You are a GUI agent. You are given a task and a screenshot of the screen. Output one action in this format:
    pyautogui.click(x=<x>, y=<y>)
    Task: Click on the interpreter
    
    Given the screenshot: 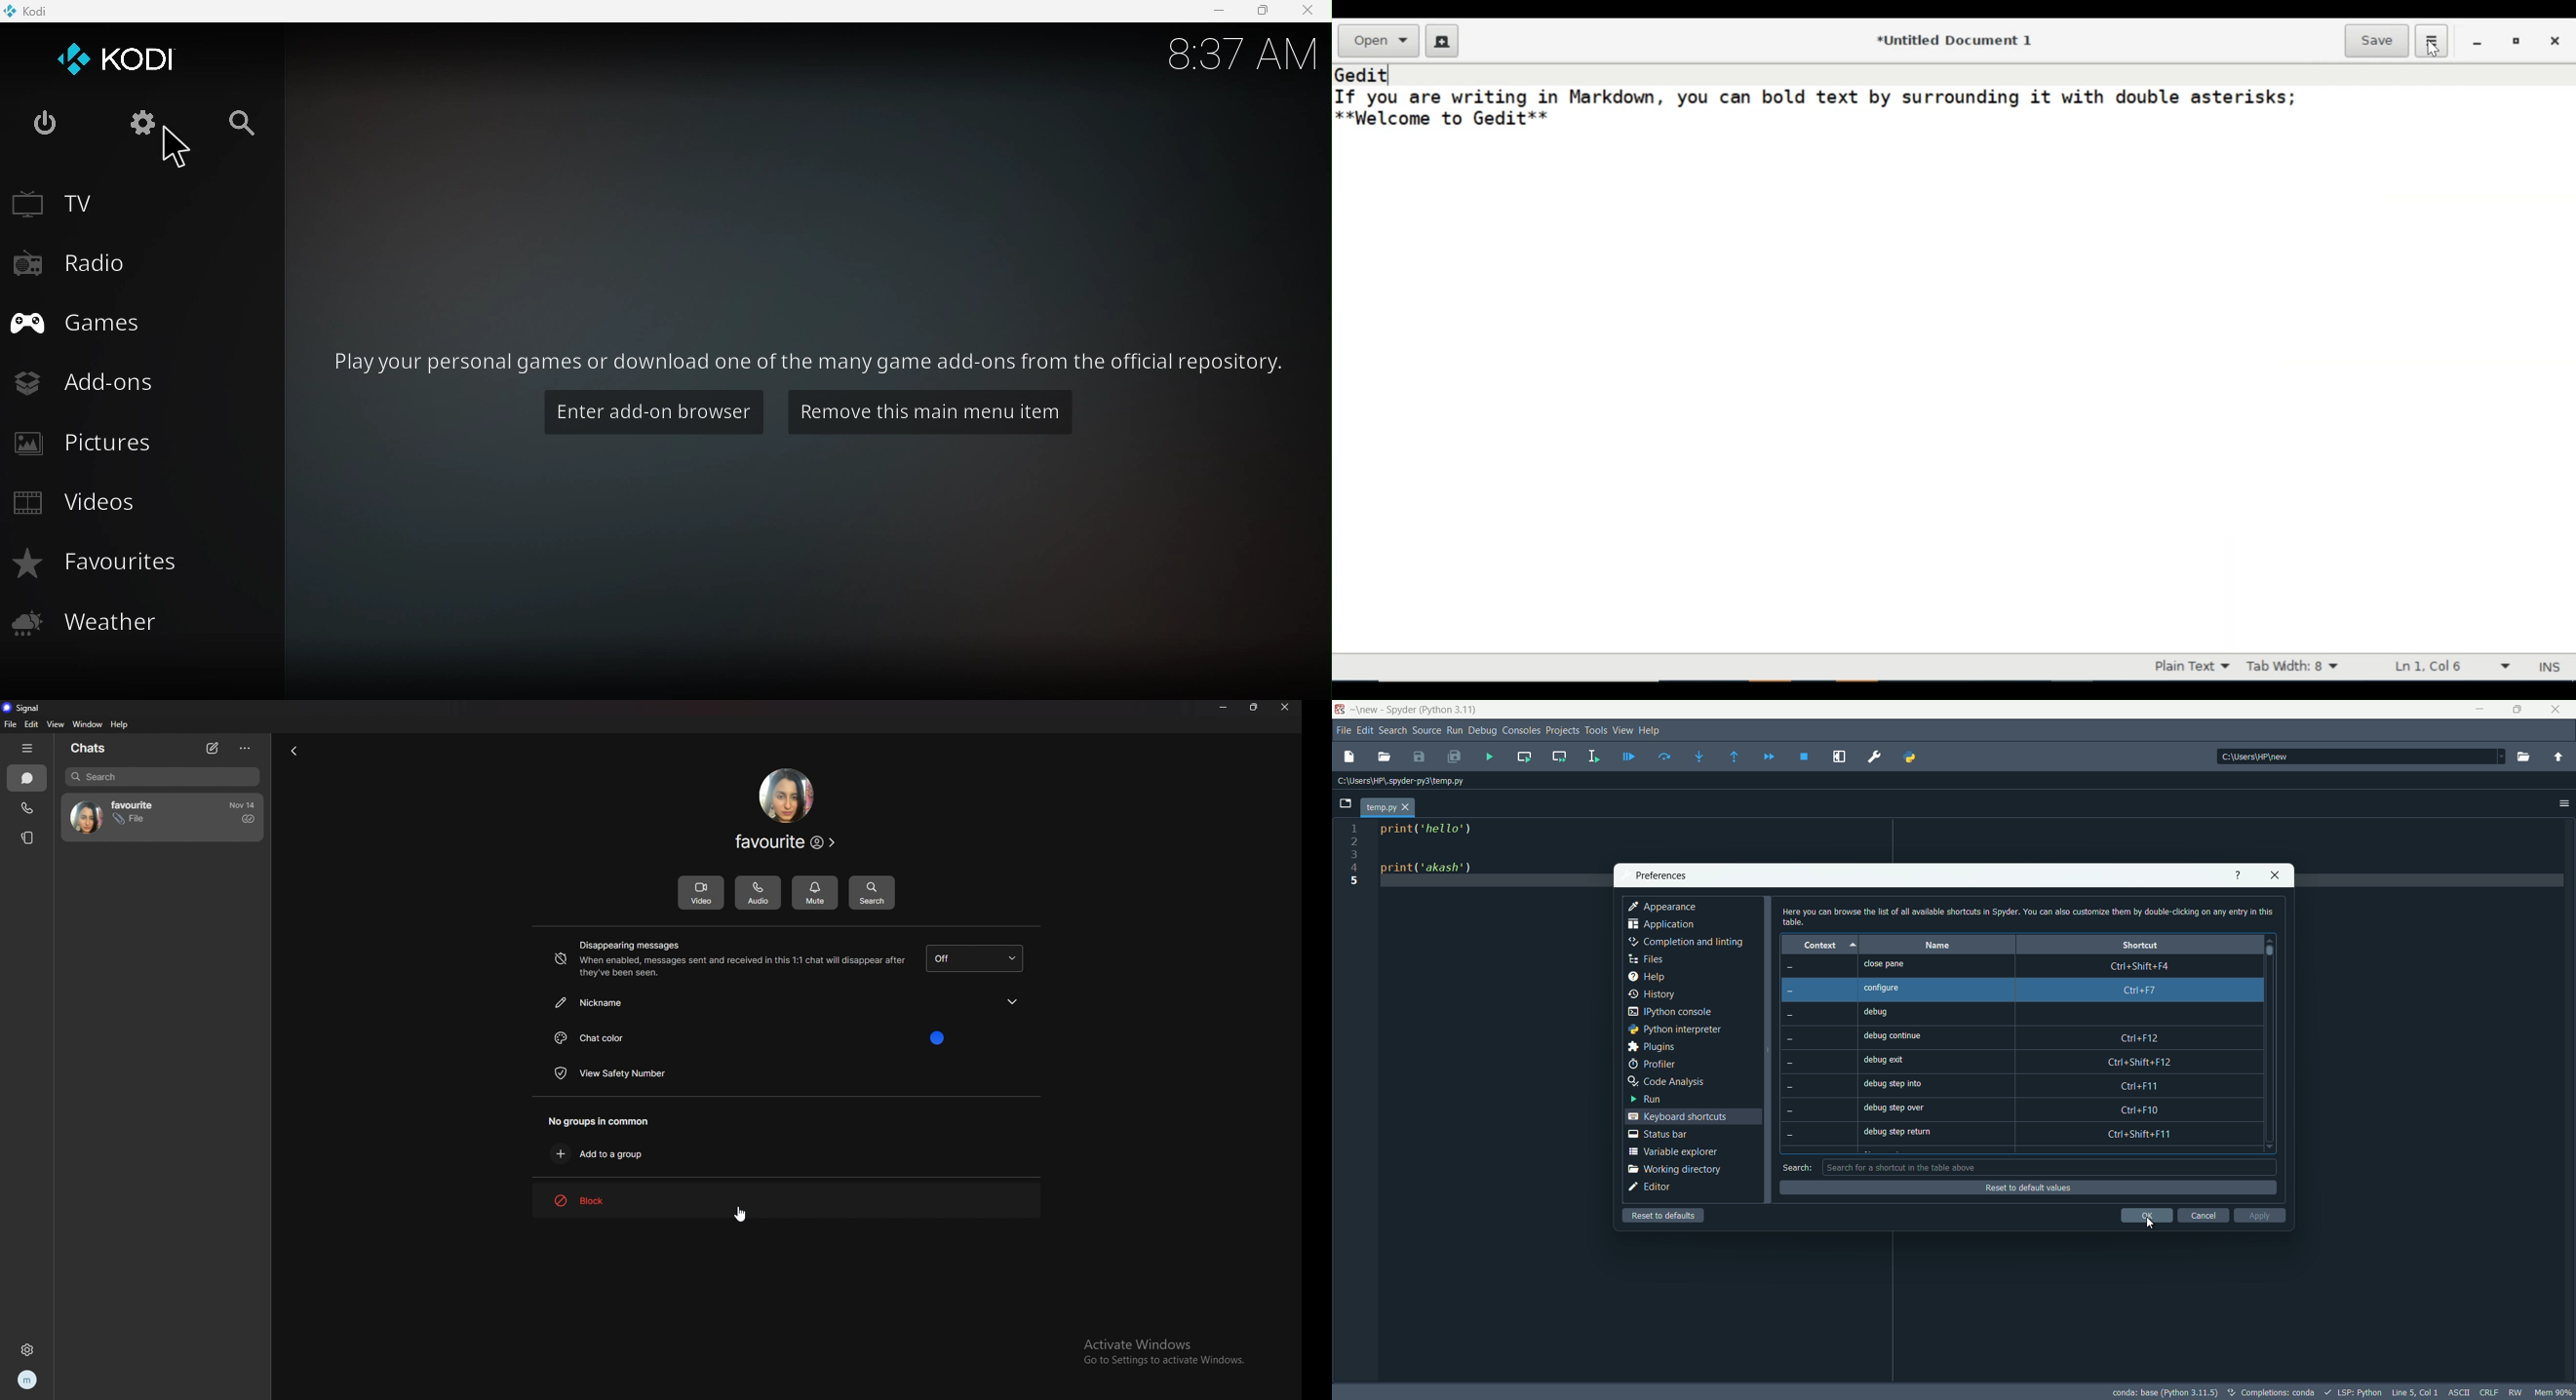 What is the action you would take?
    pyautogui.click(x=2169, y=1395)
    